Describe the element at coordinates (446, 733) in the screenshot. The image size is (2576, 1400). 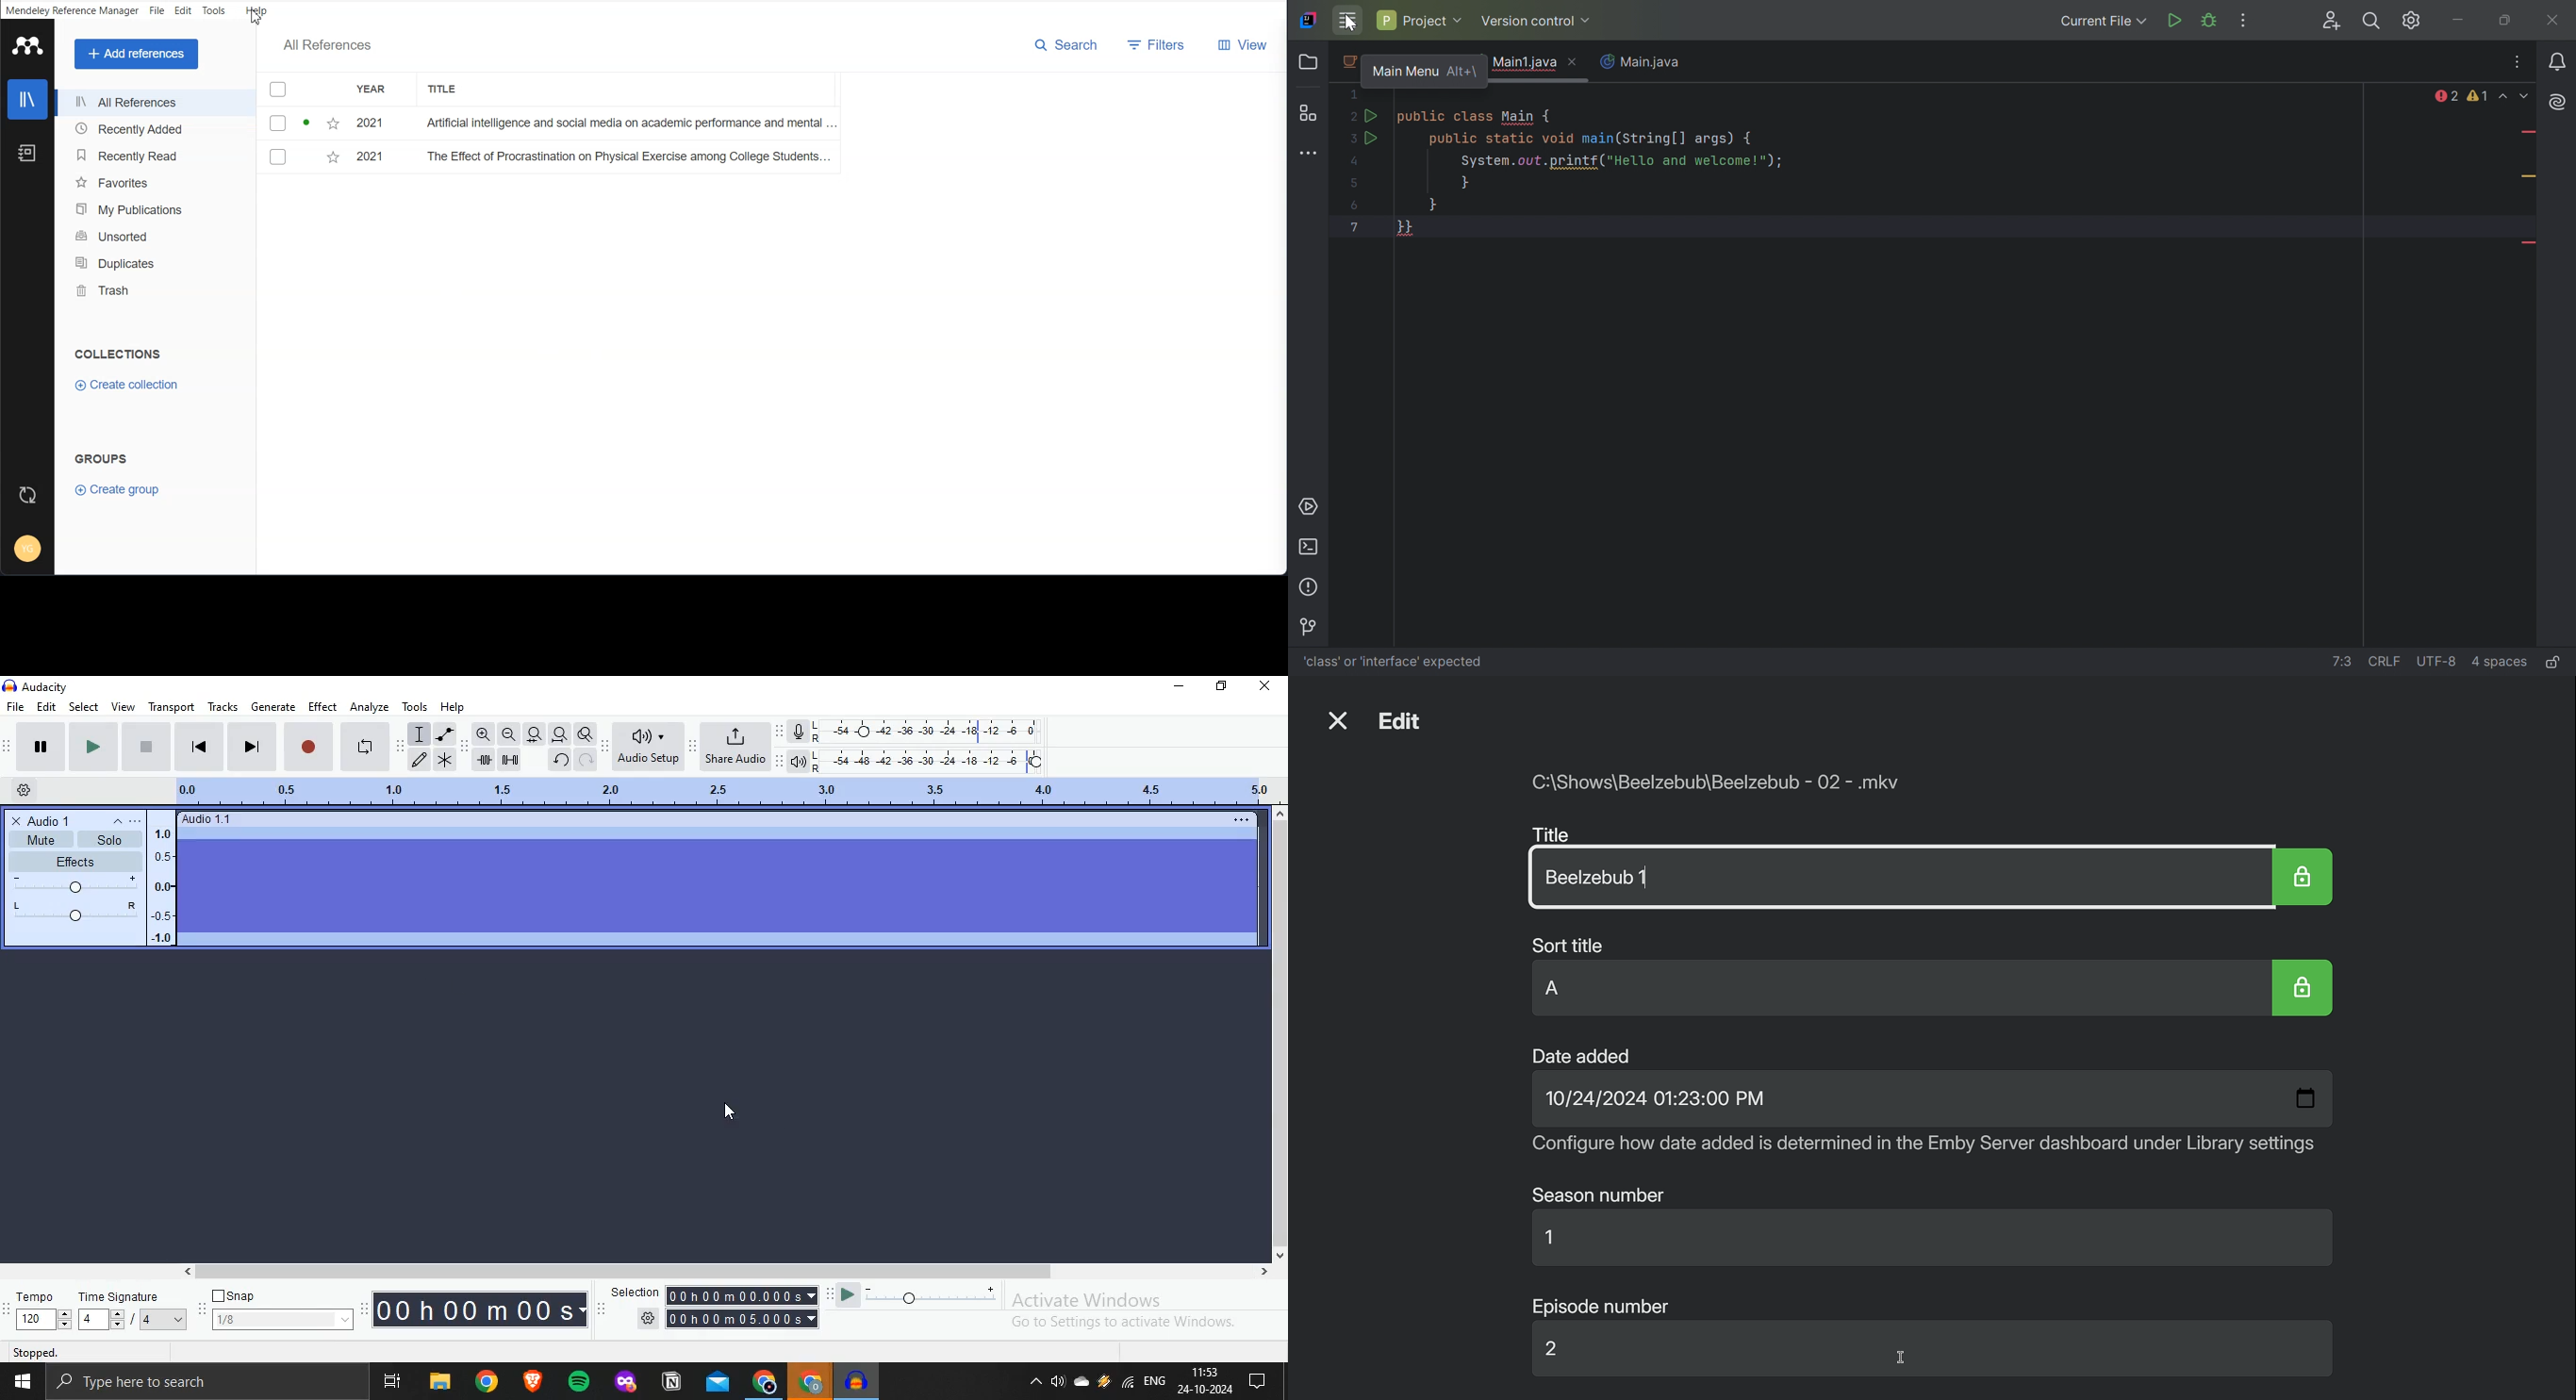
I see `Italic` at that location.